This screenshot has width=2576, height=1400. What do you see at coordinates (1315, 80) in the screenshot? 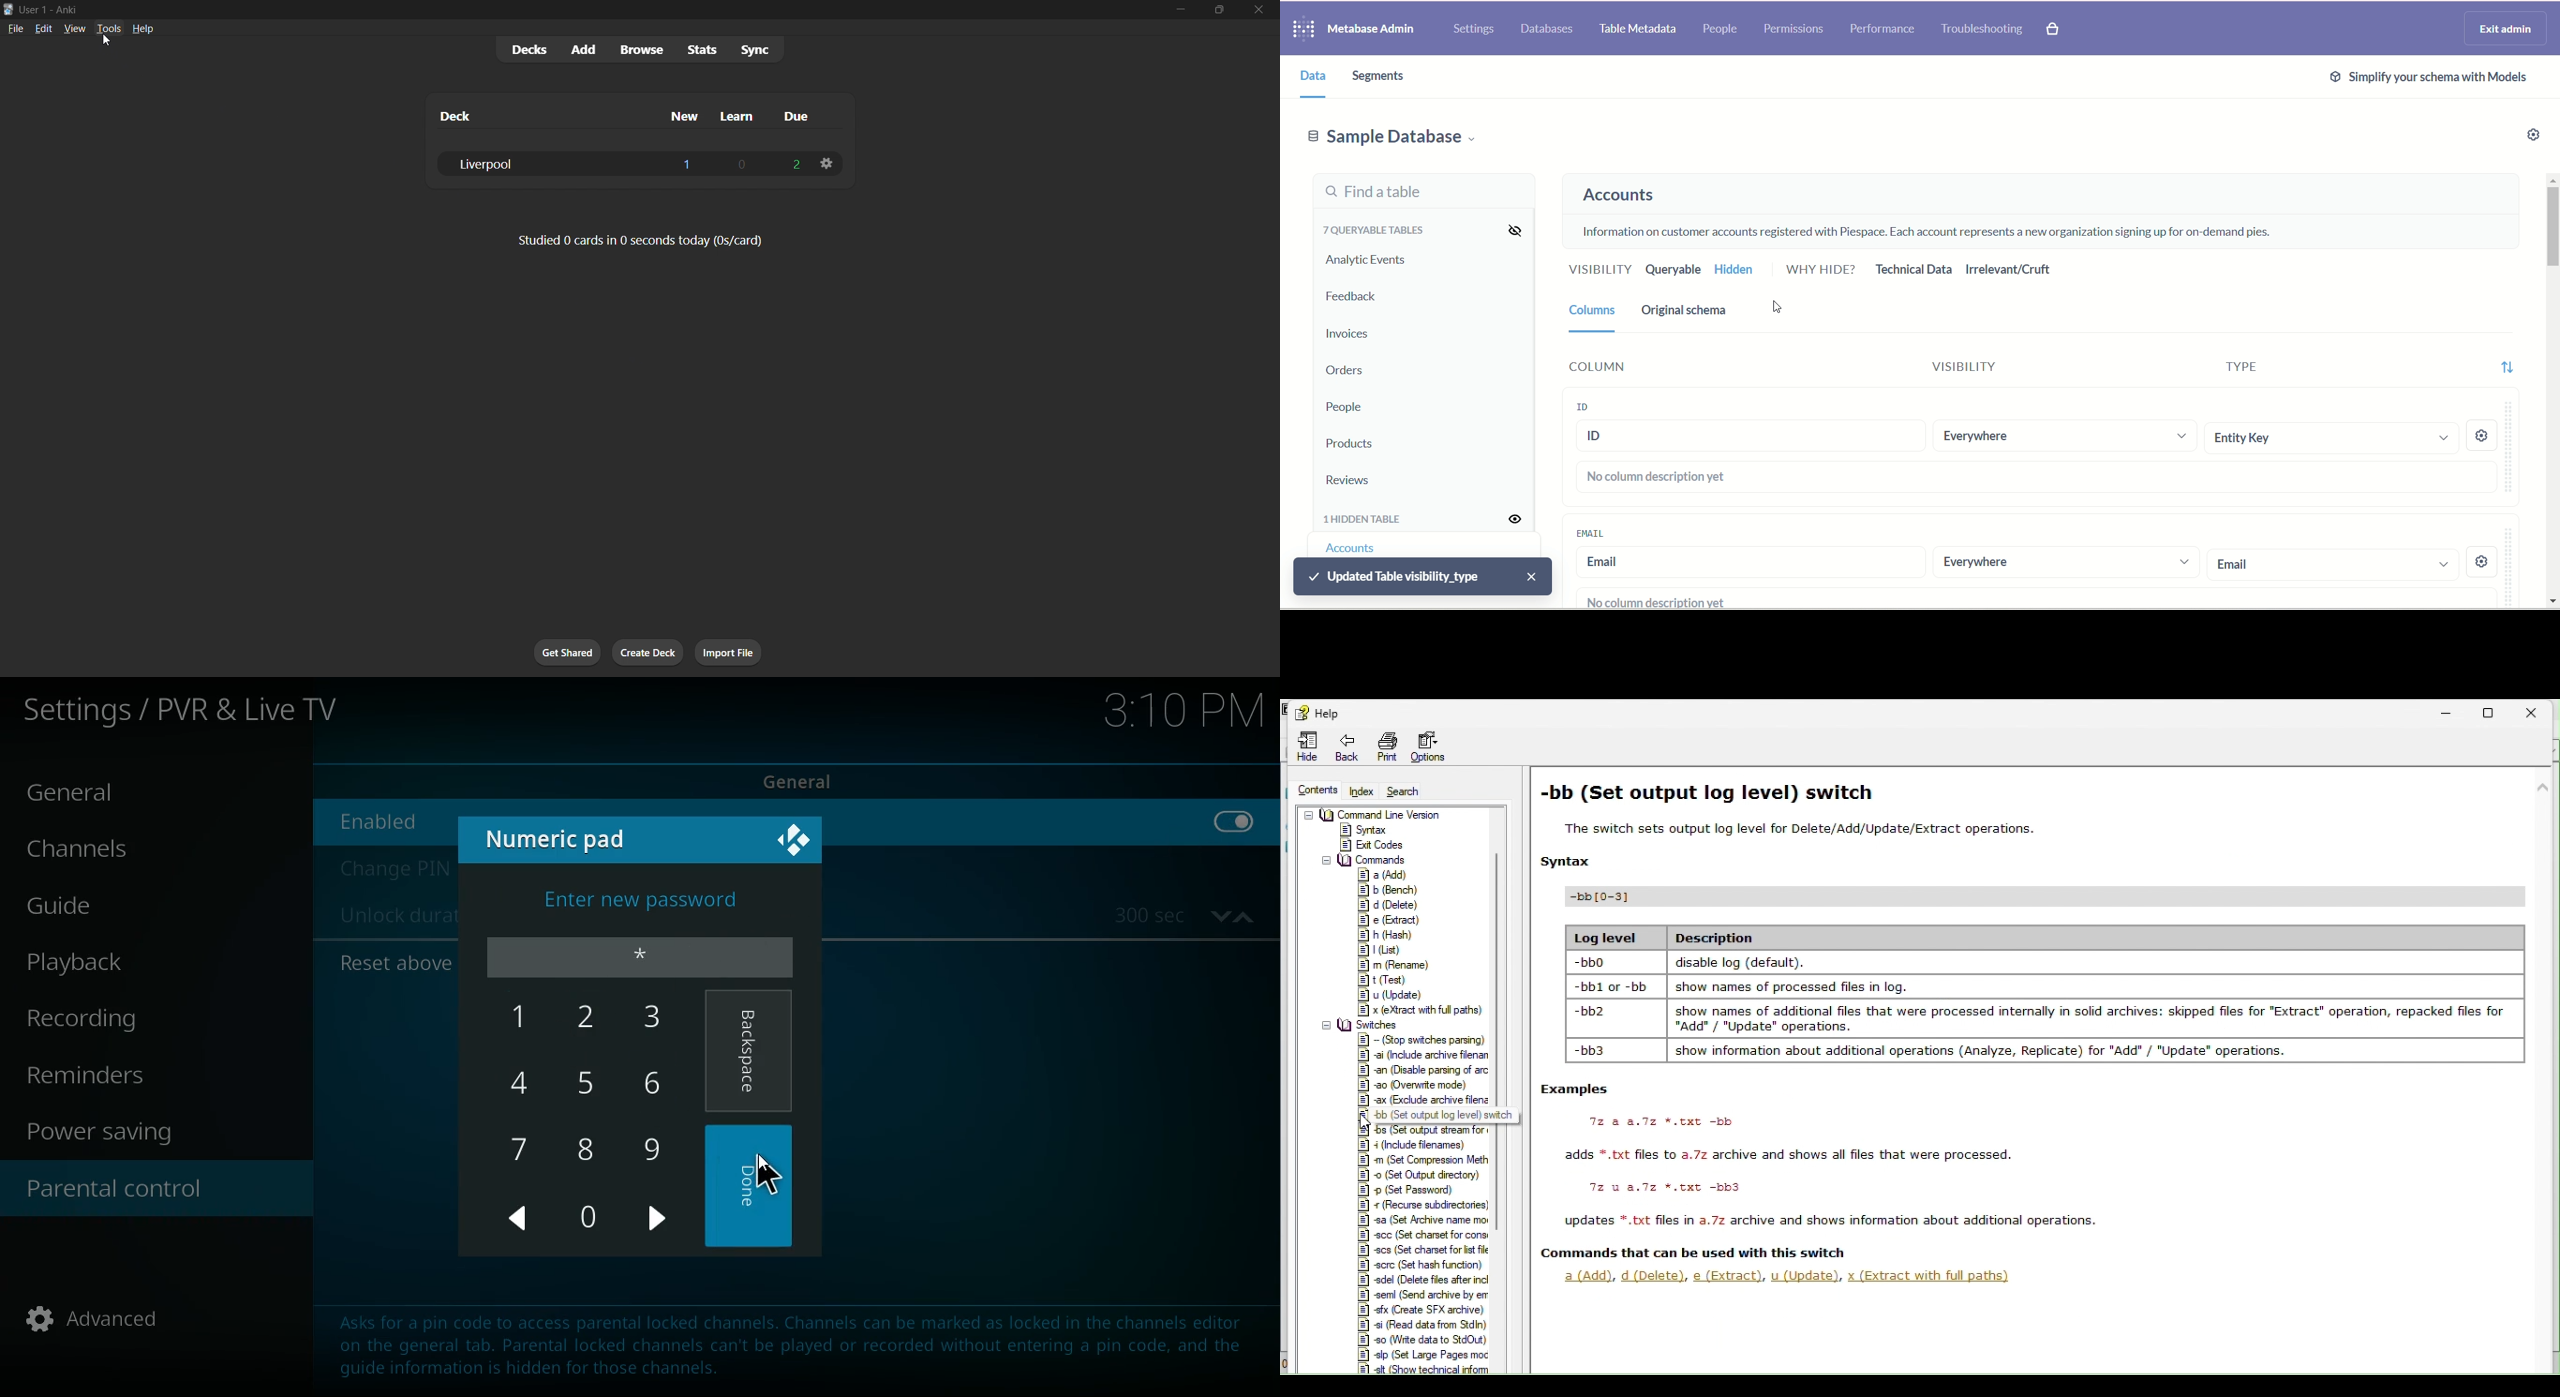
I see `data` at bounding box center [1315, 80].